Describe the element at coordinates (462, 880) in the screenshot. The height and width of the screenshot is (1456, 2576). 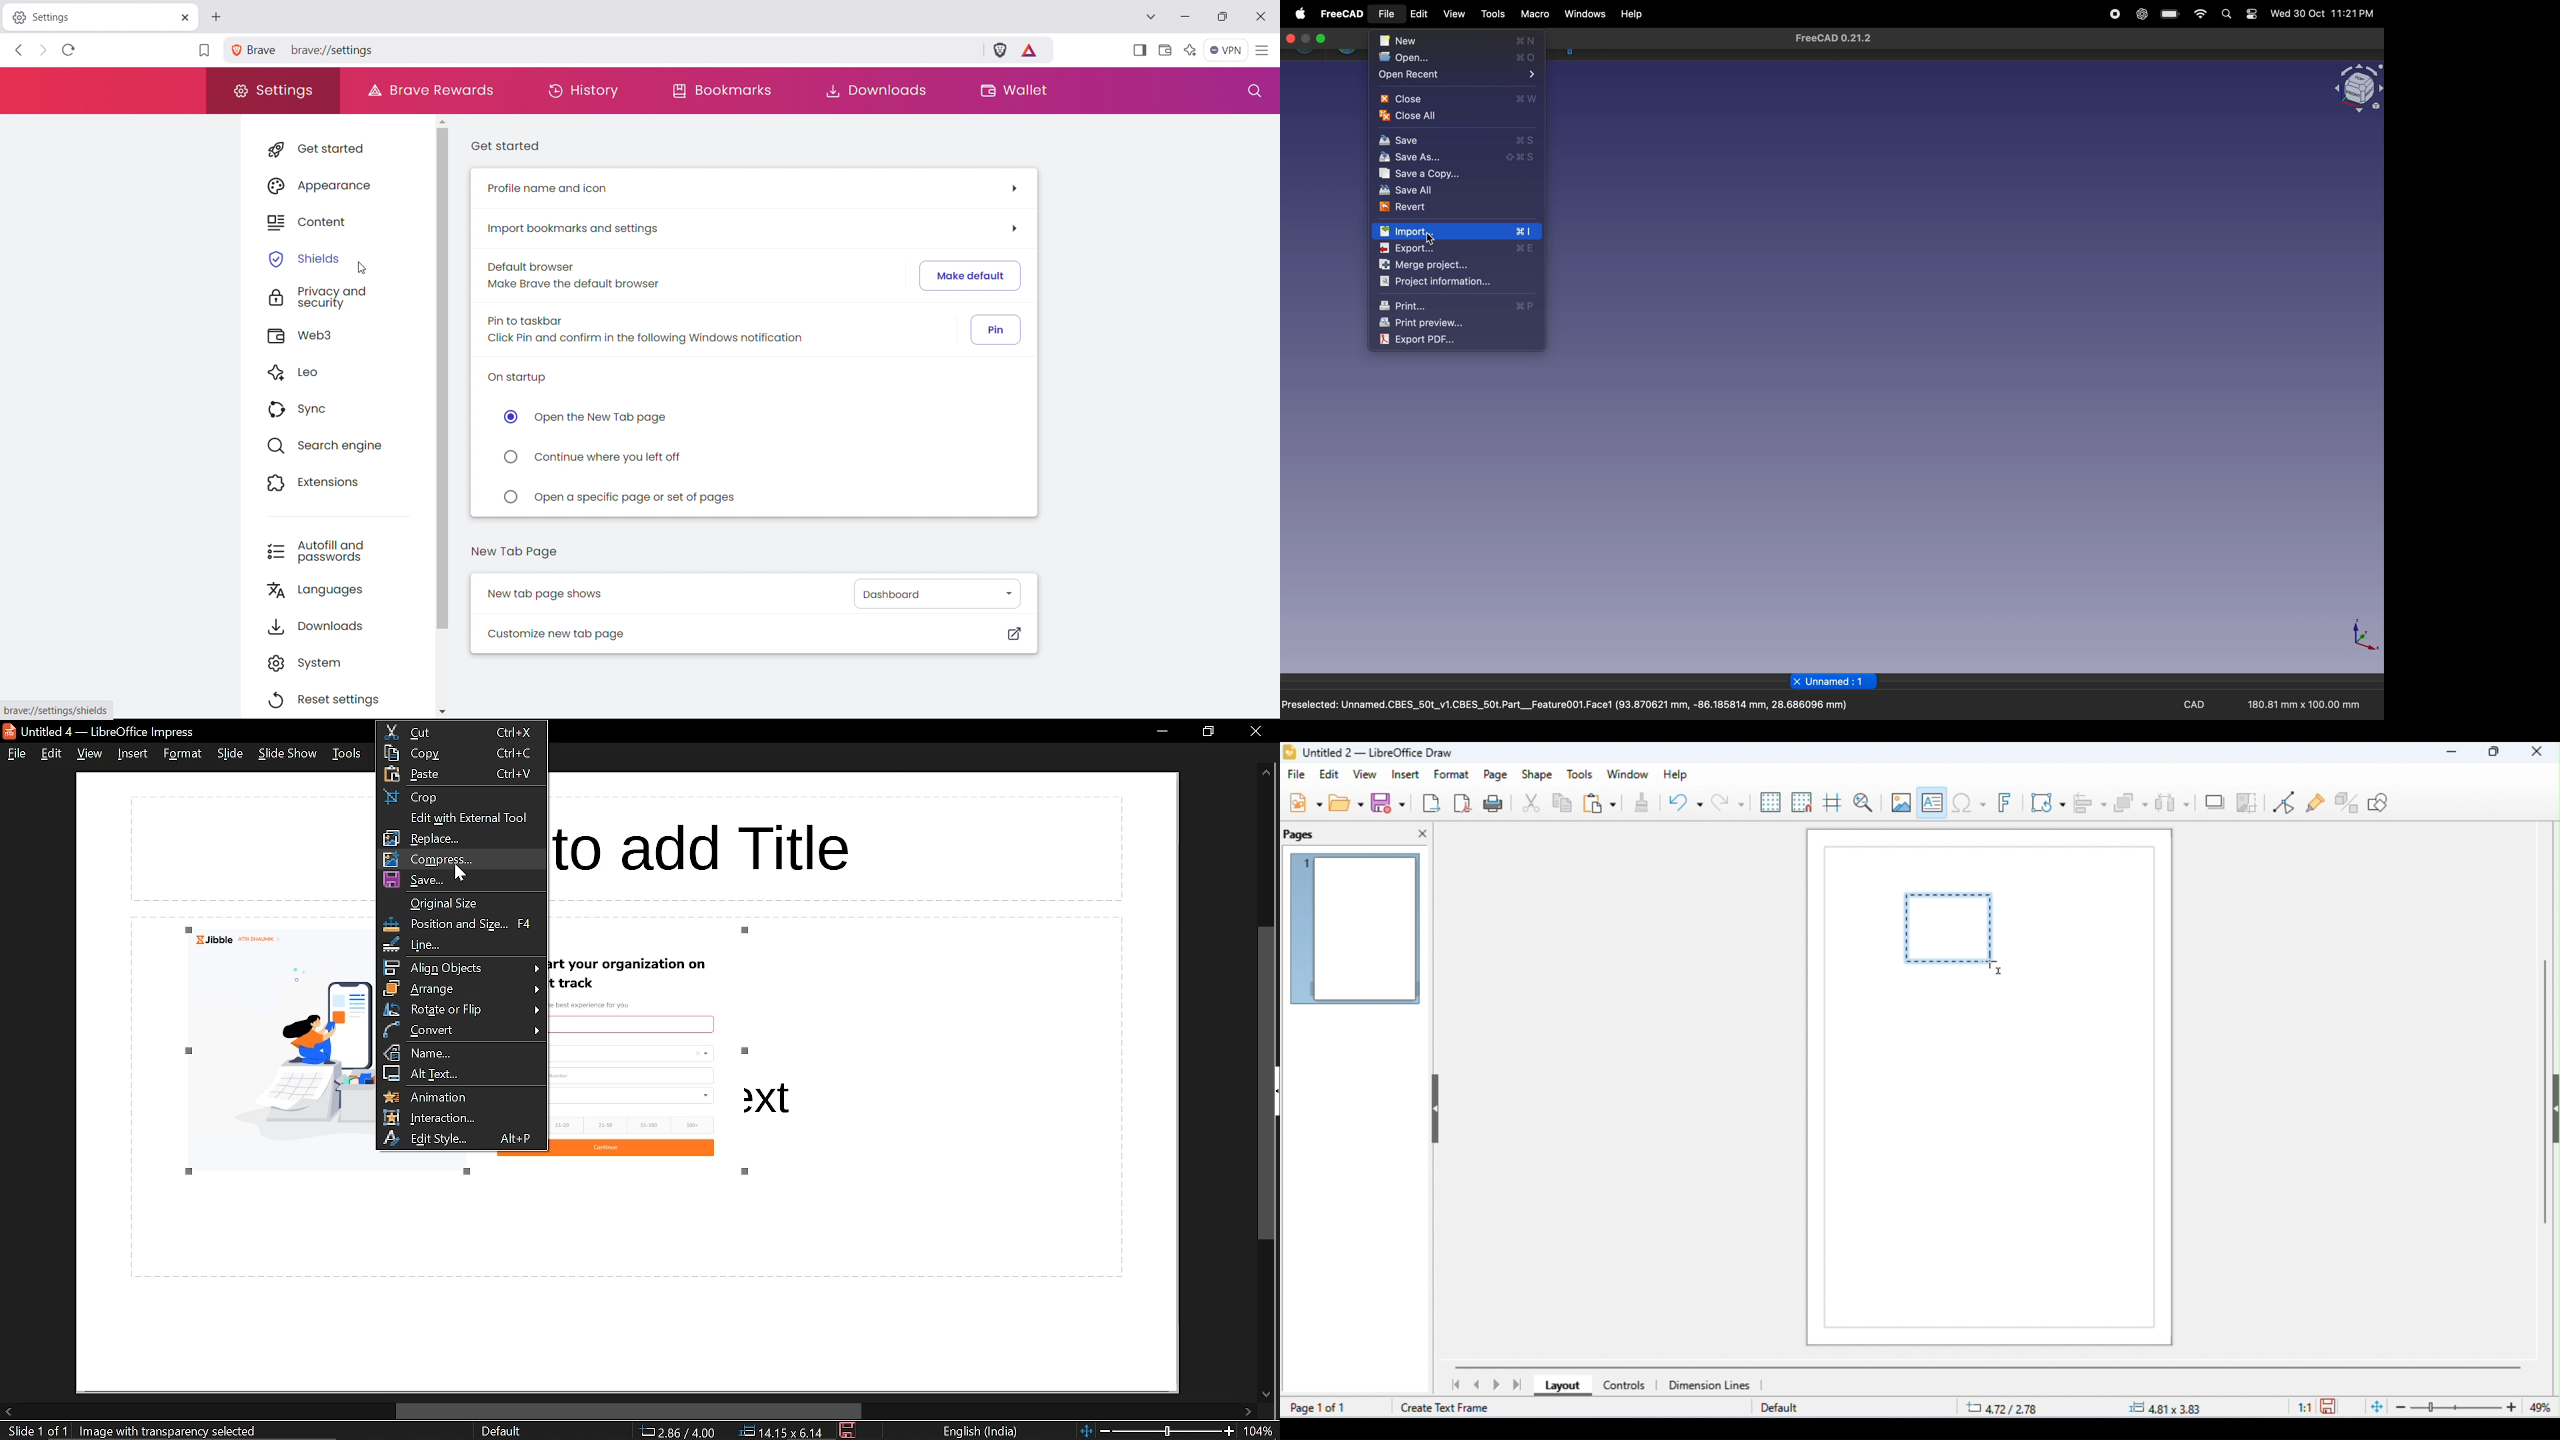
I see `save` at that location.